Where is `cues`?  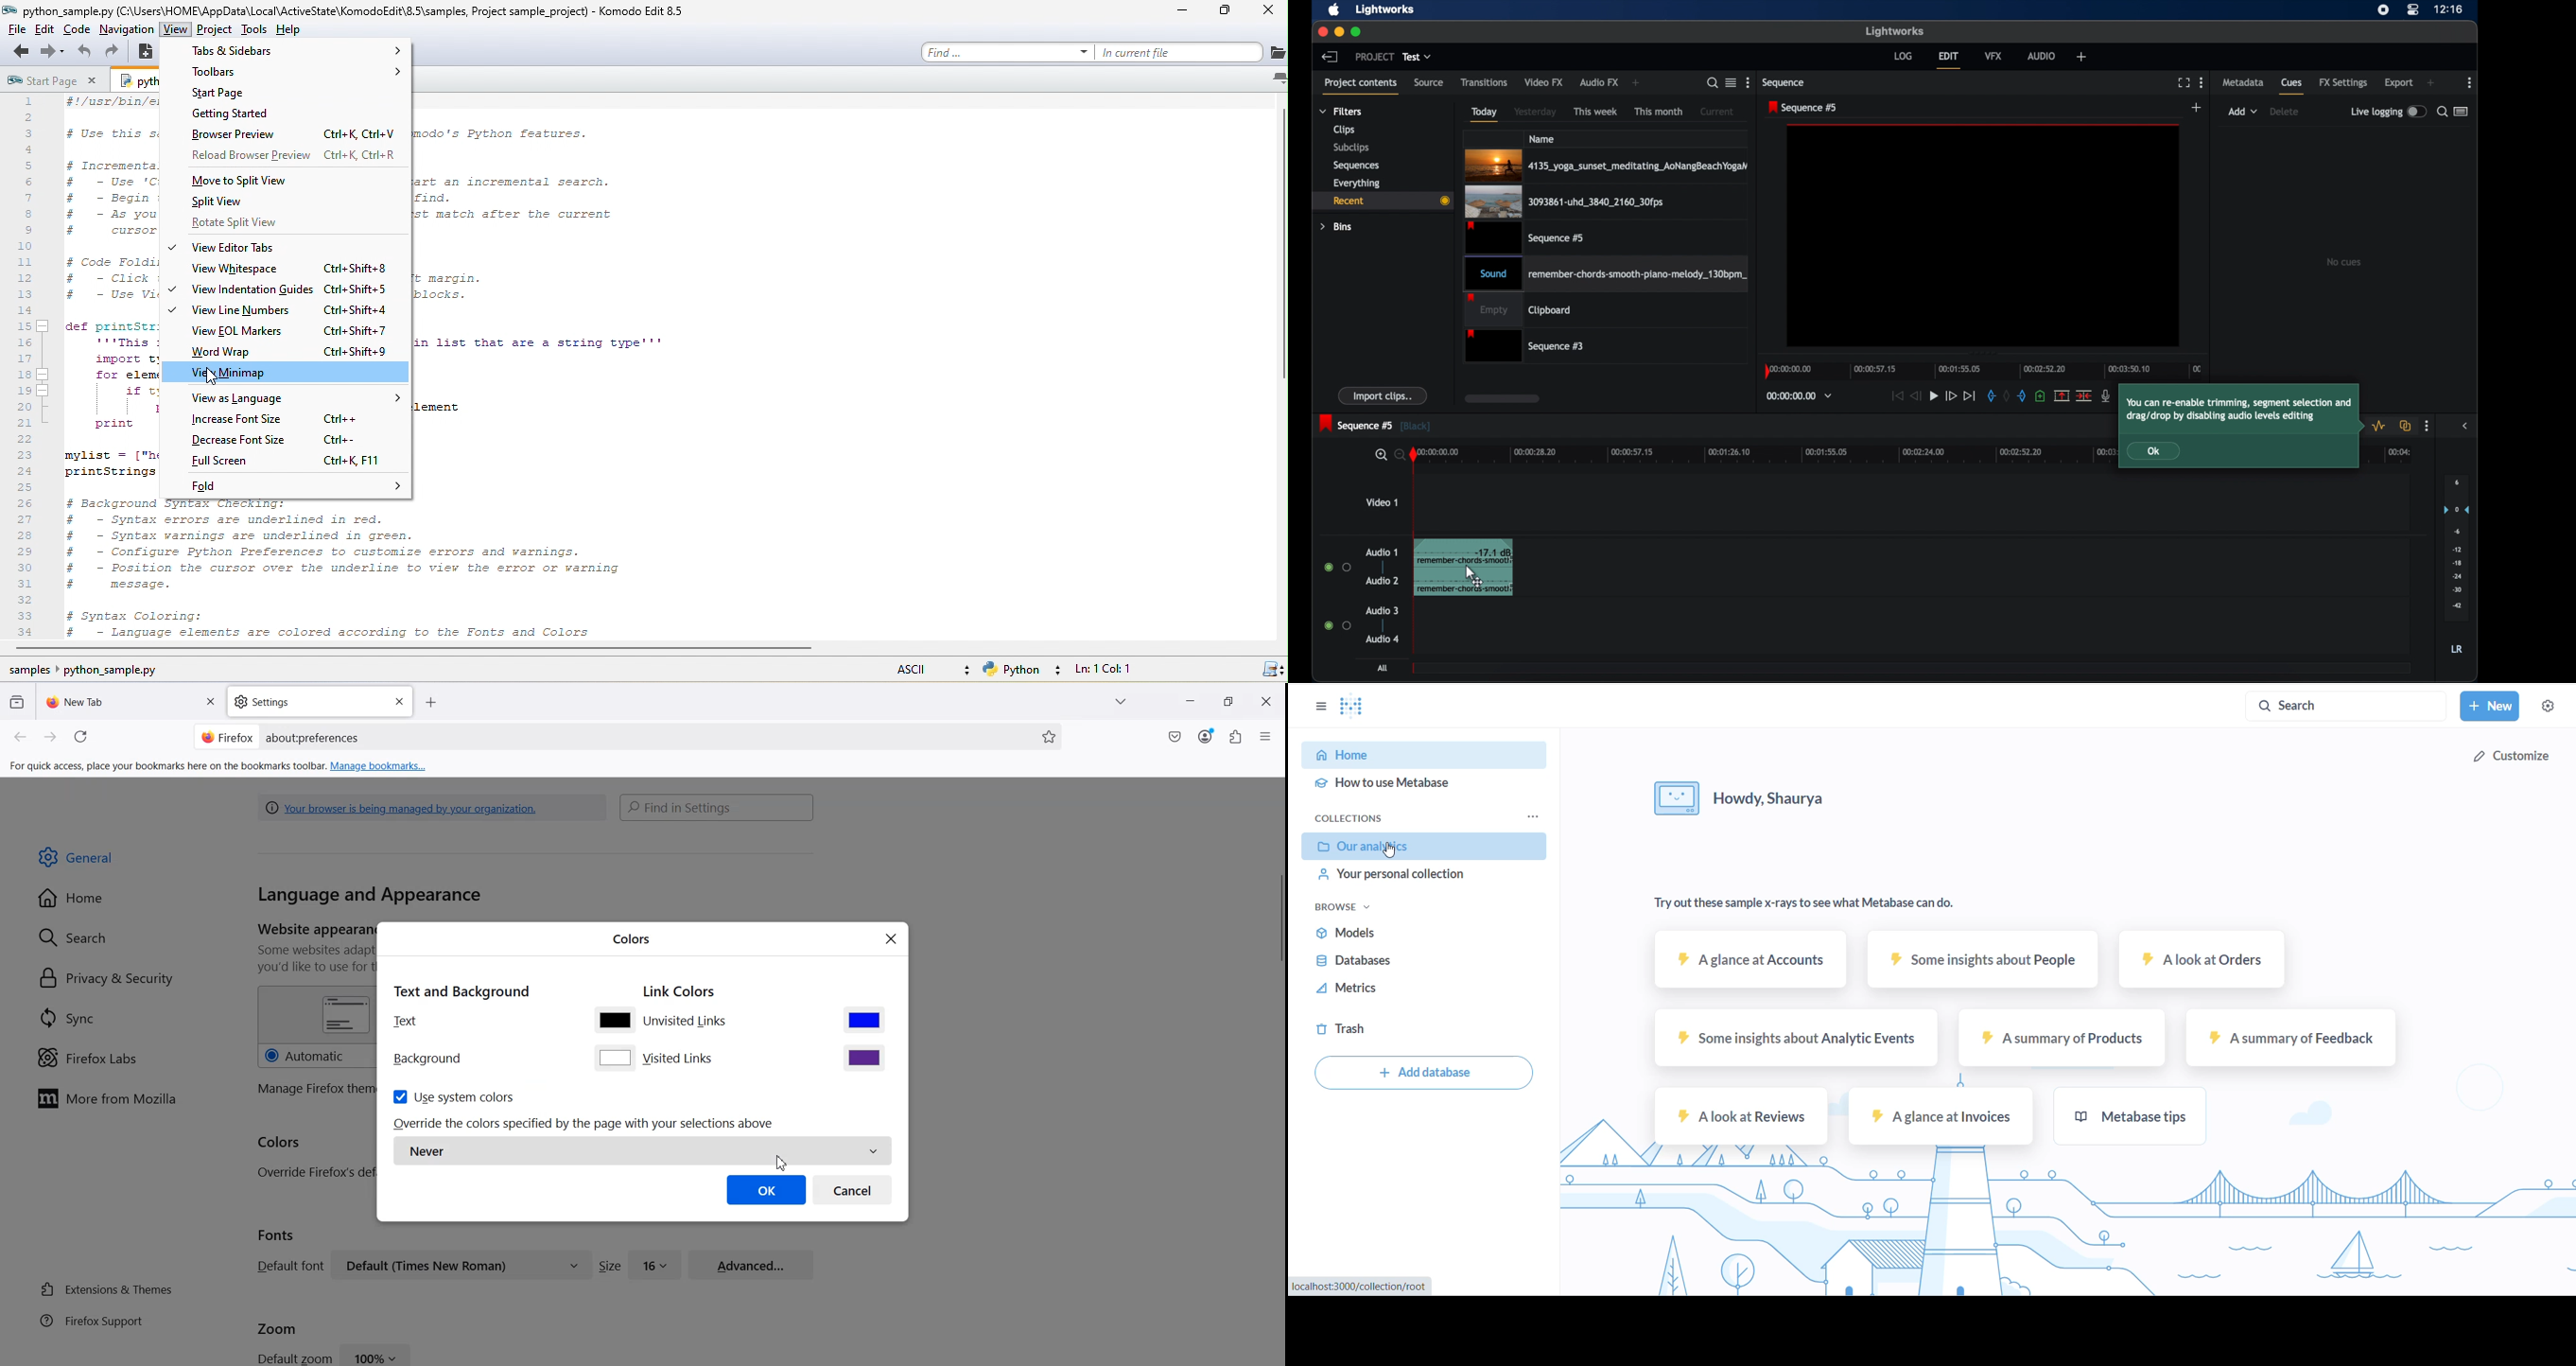
cues is located at coordinates (2293, 87).